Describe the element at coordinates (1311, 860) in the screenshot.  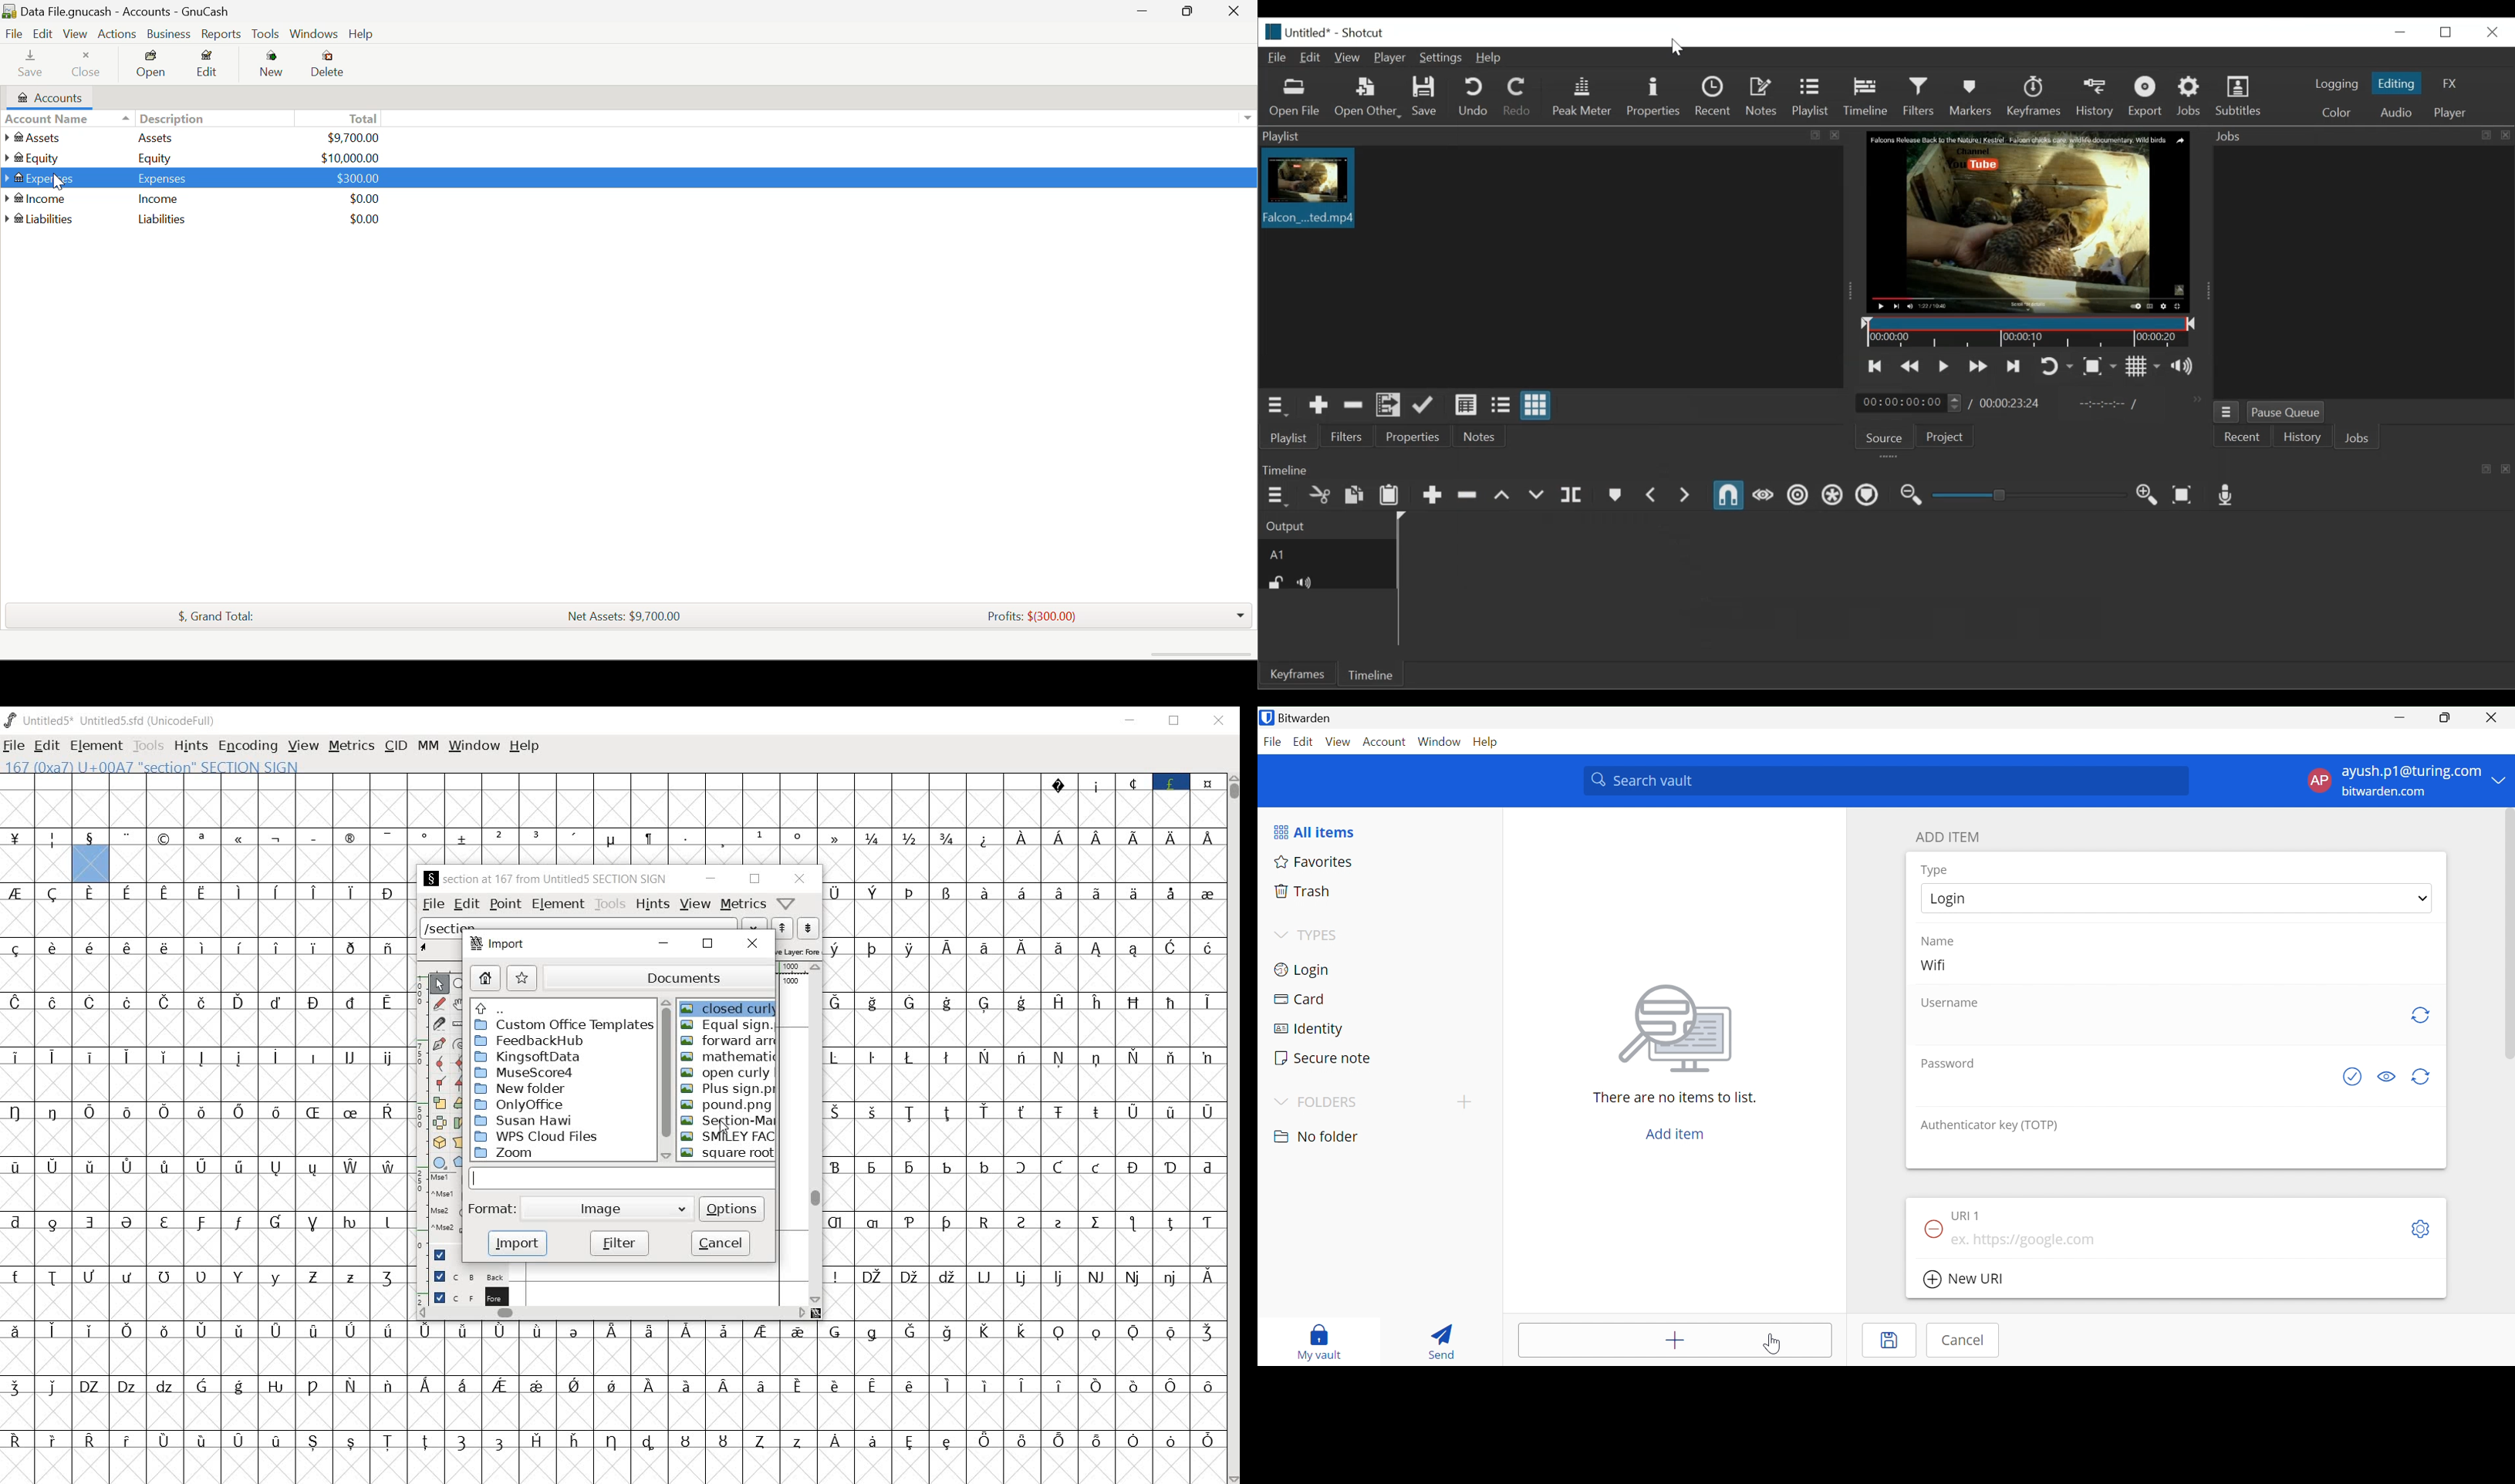
I see `Favorites` at that location.